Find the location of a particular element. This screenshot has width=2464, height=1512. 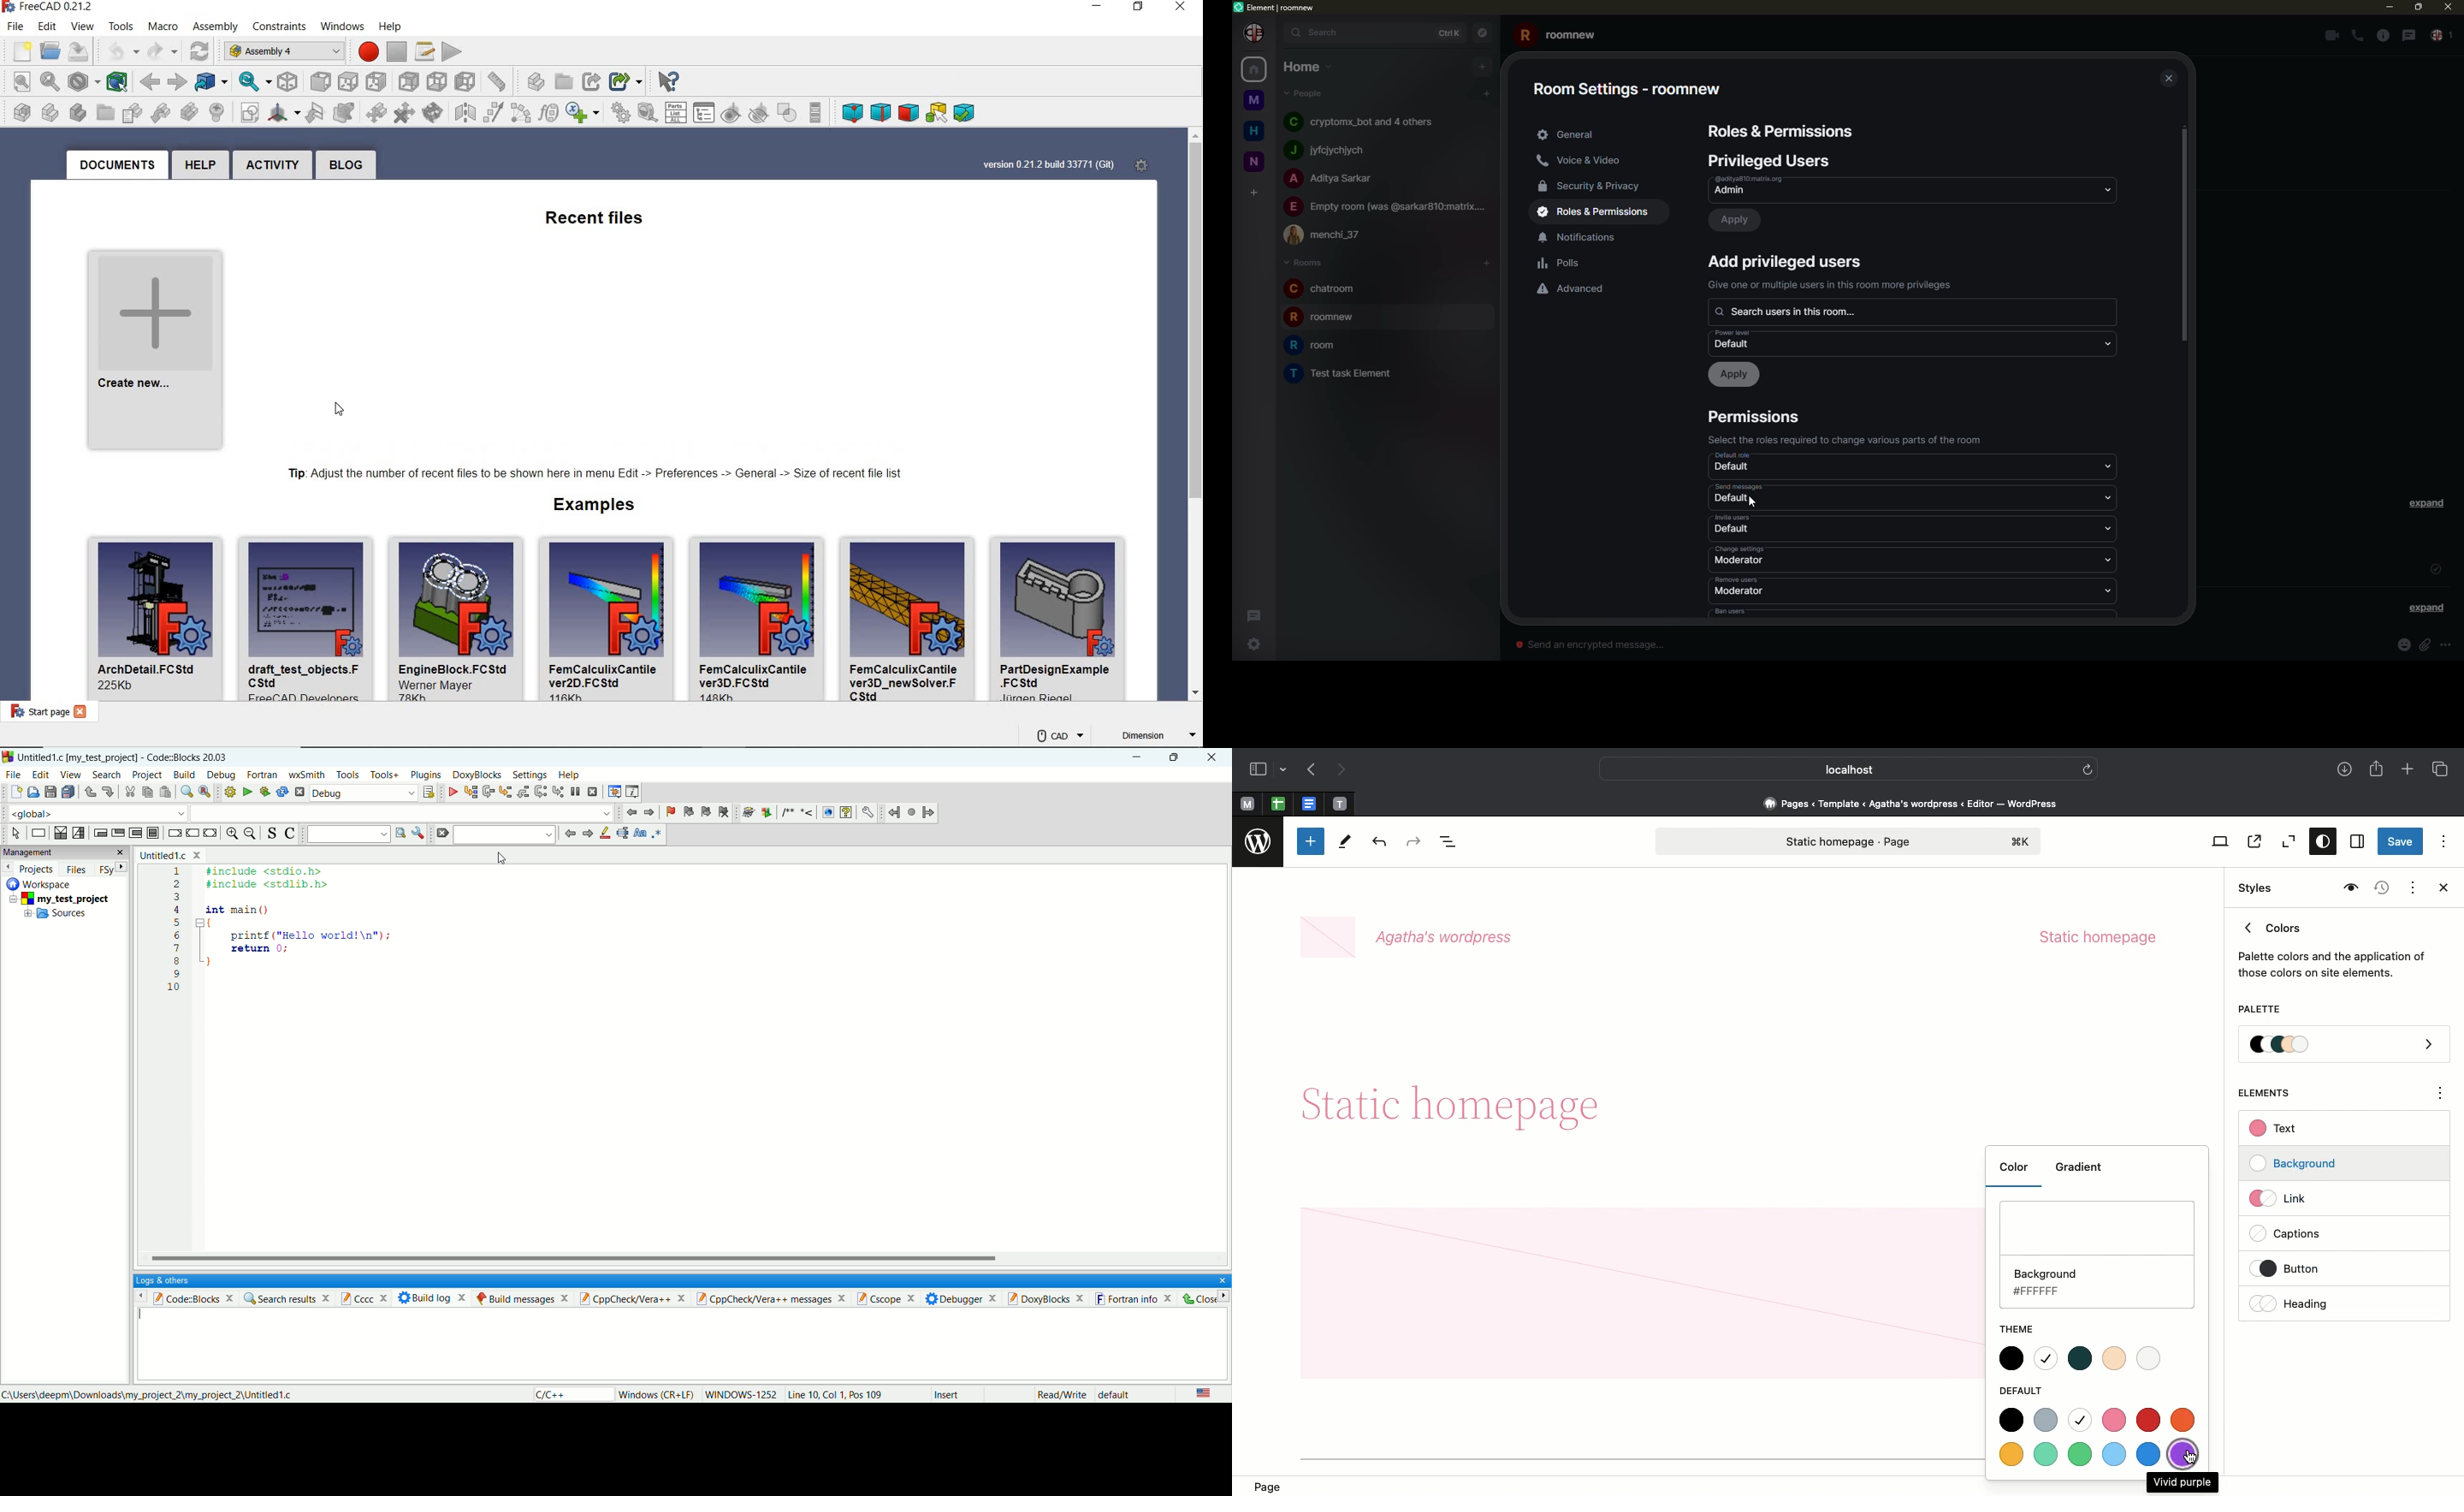

debug is located at coordinates (221, 775).